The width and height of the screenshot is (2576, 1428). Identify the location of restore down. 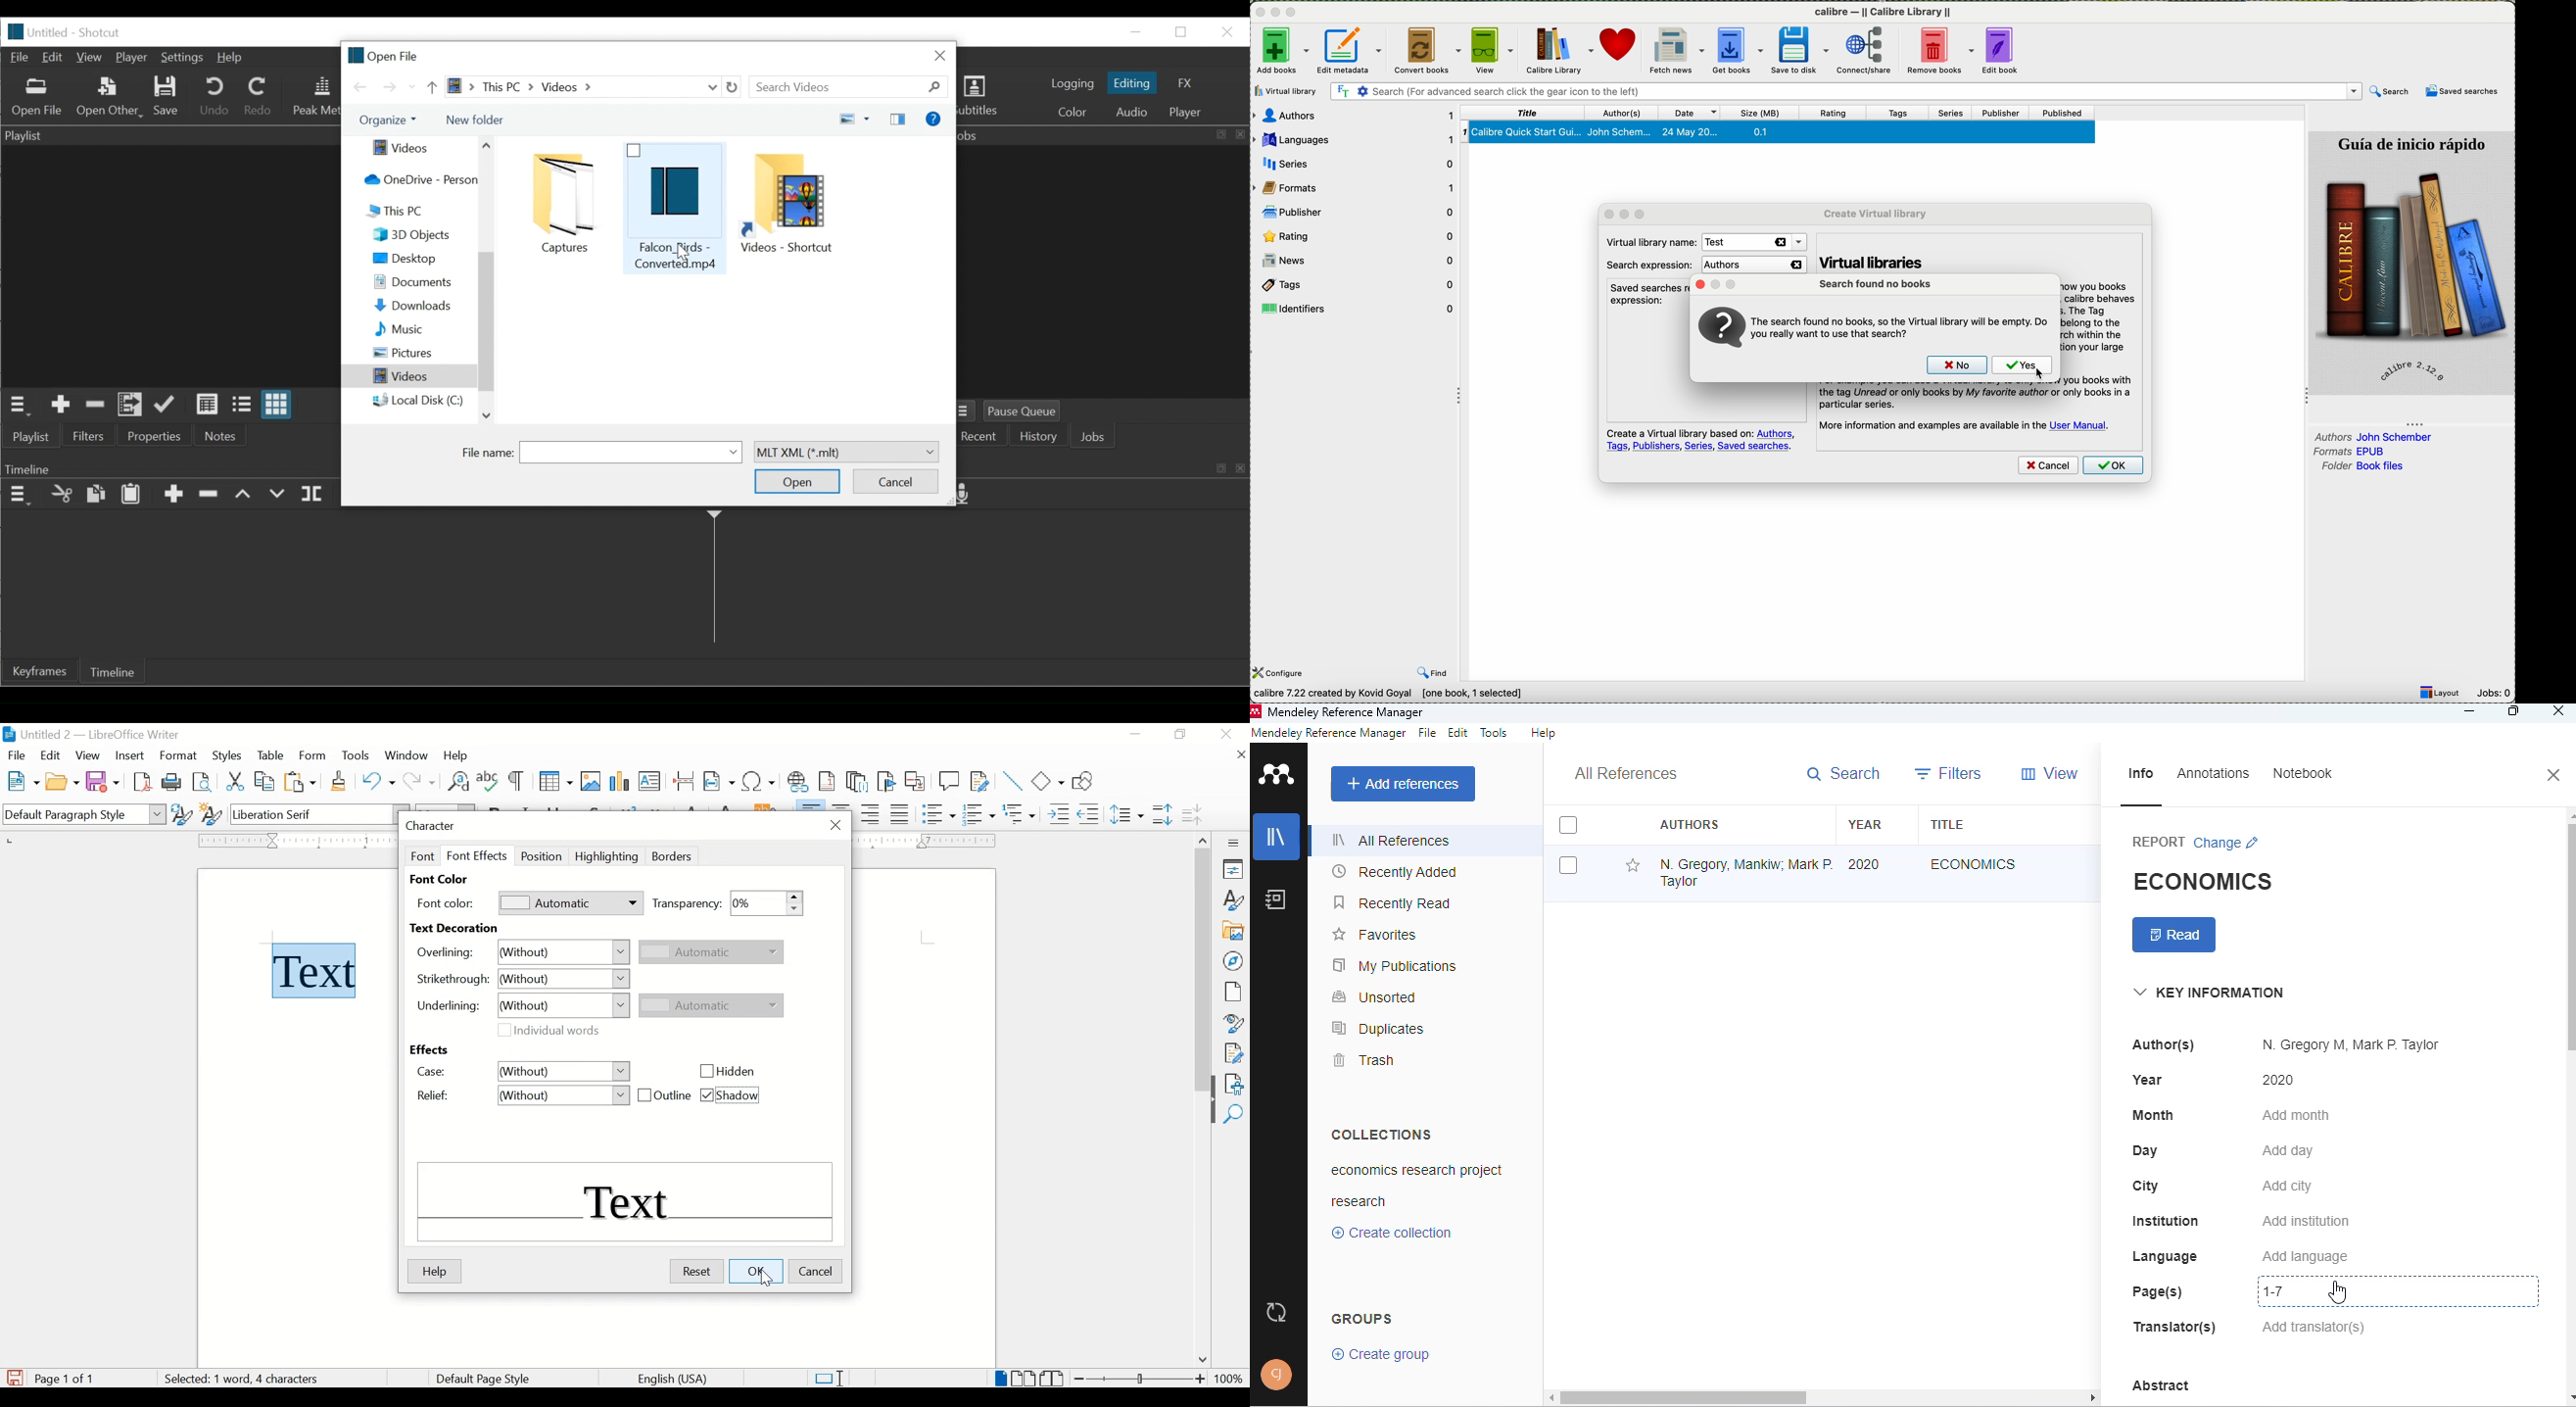
(1181, 734).